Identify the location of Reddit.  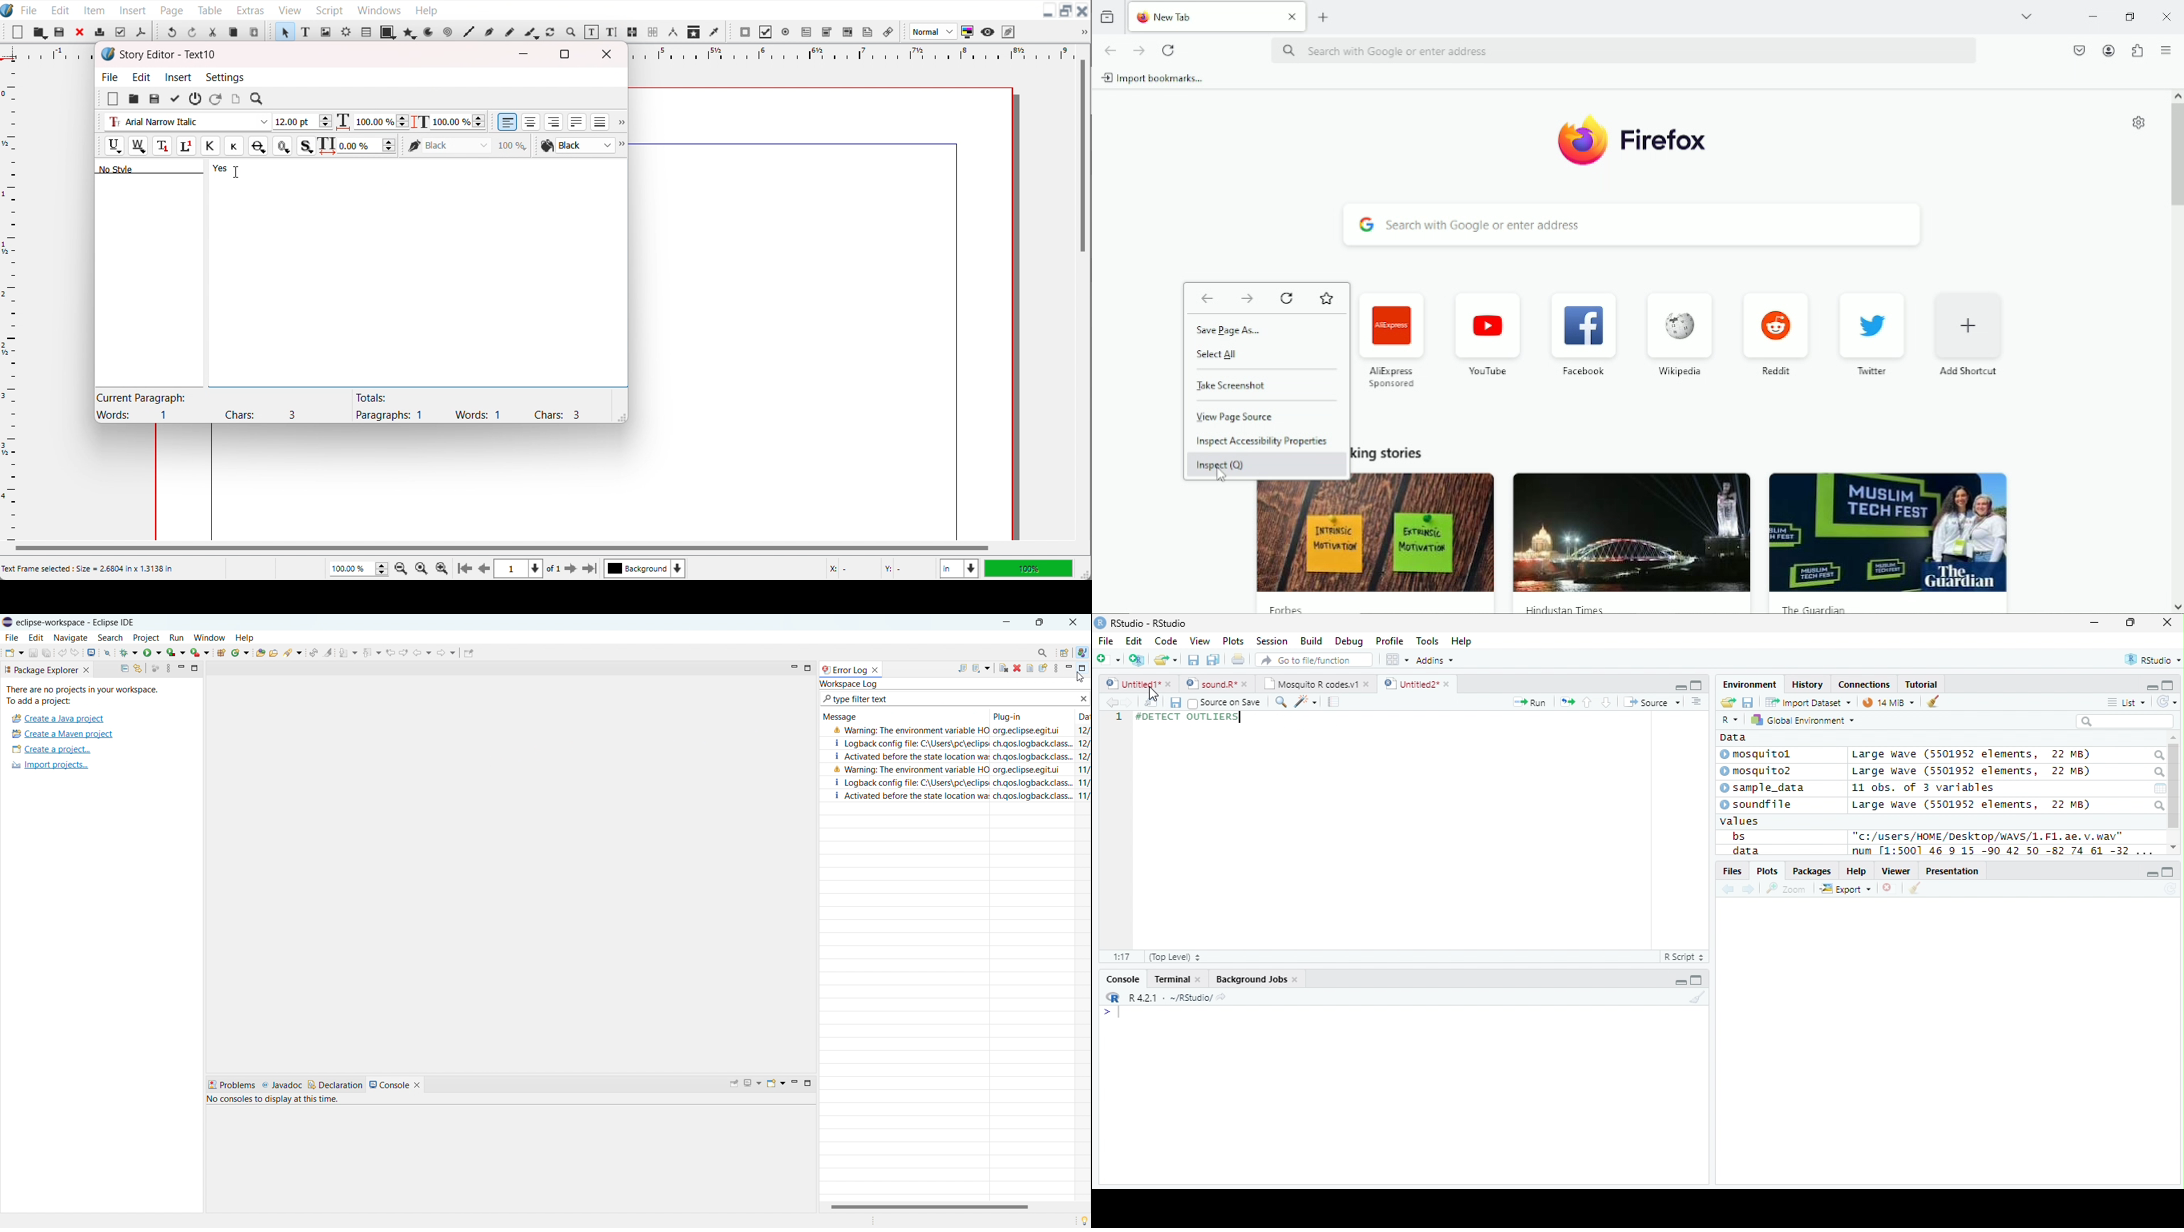
(1776, 333).